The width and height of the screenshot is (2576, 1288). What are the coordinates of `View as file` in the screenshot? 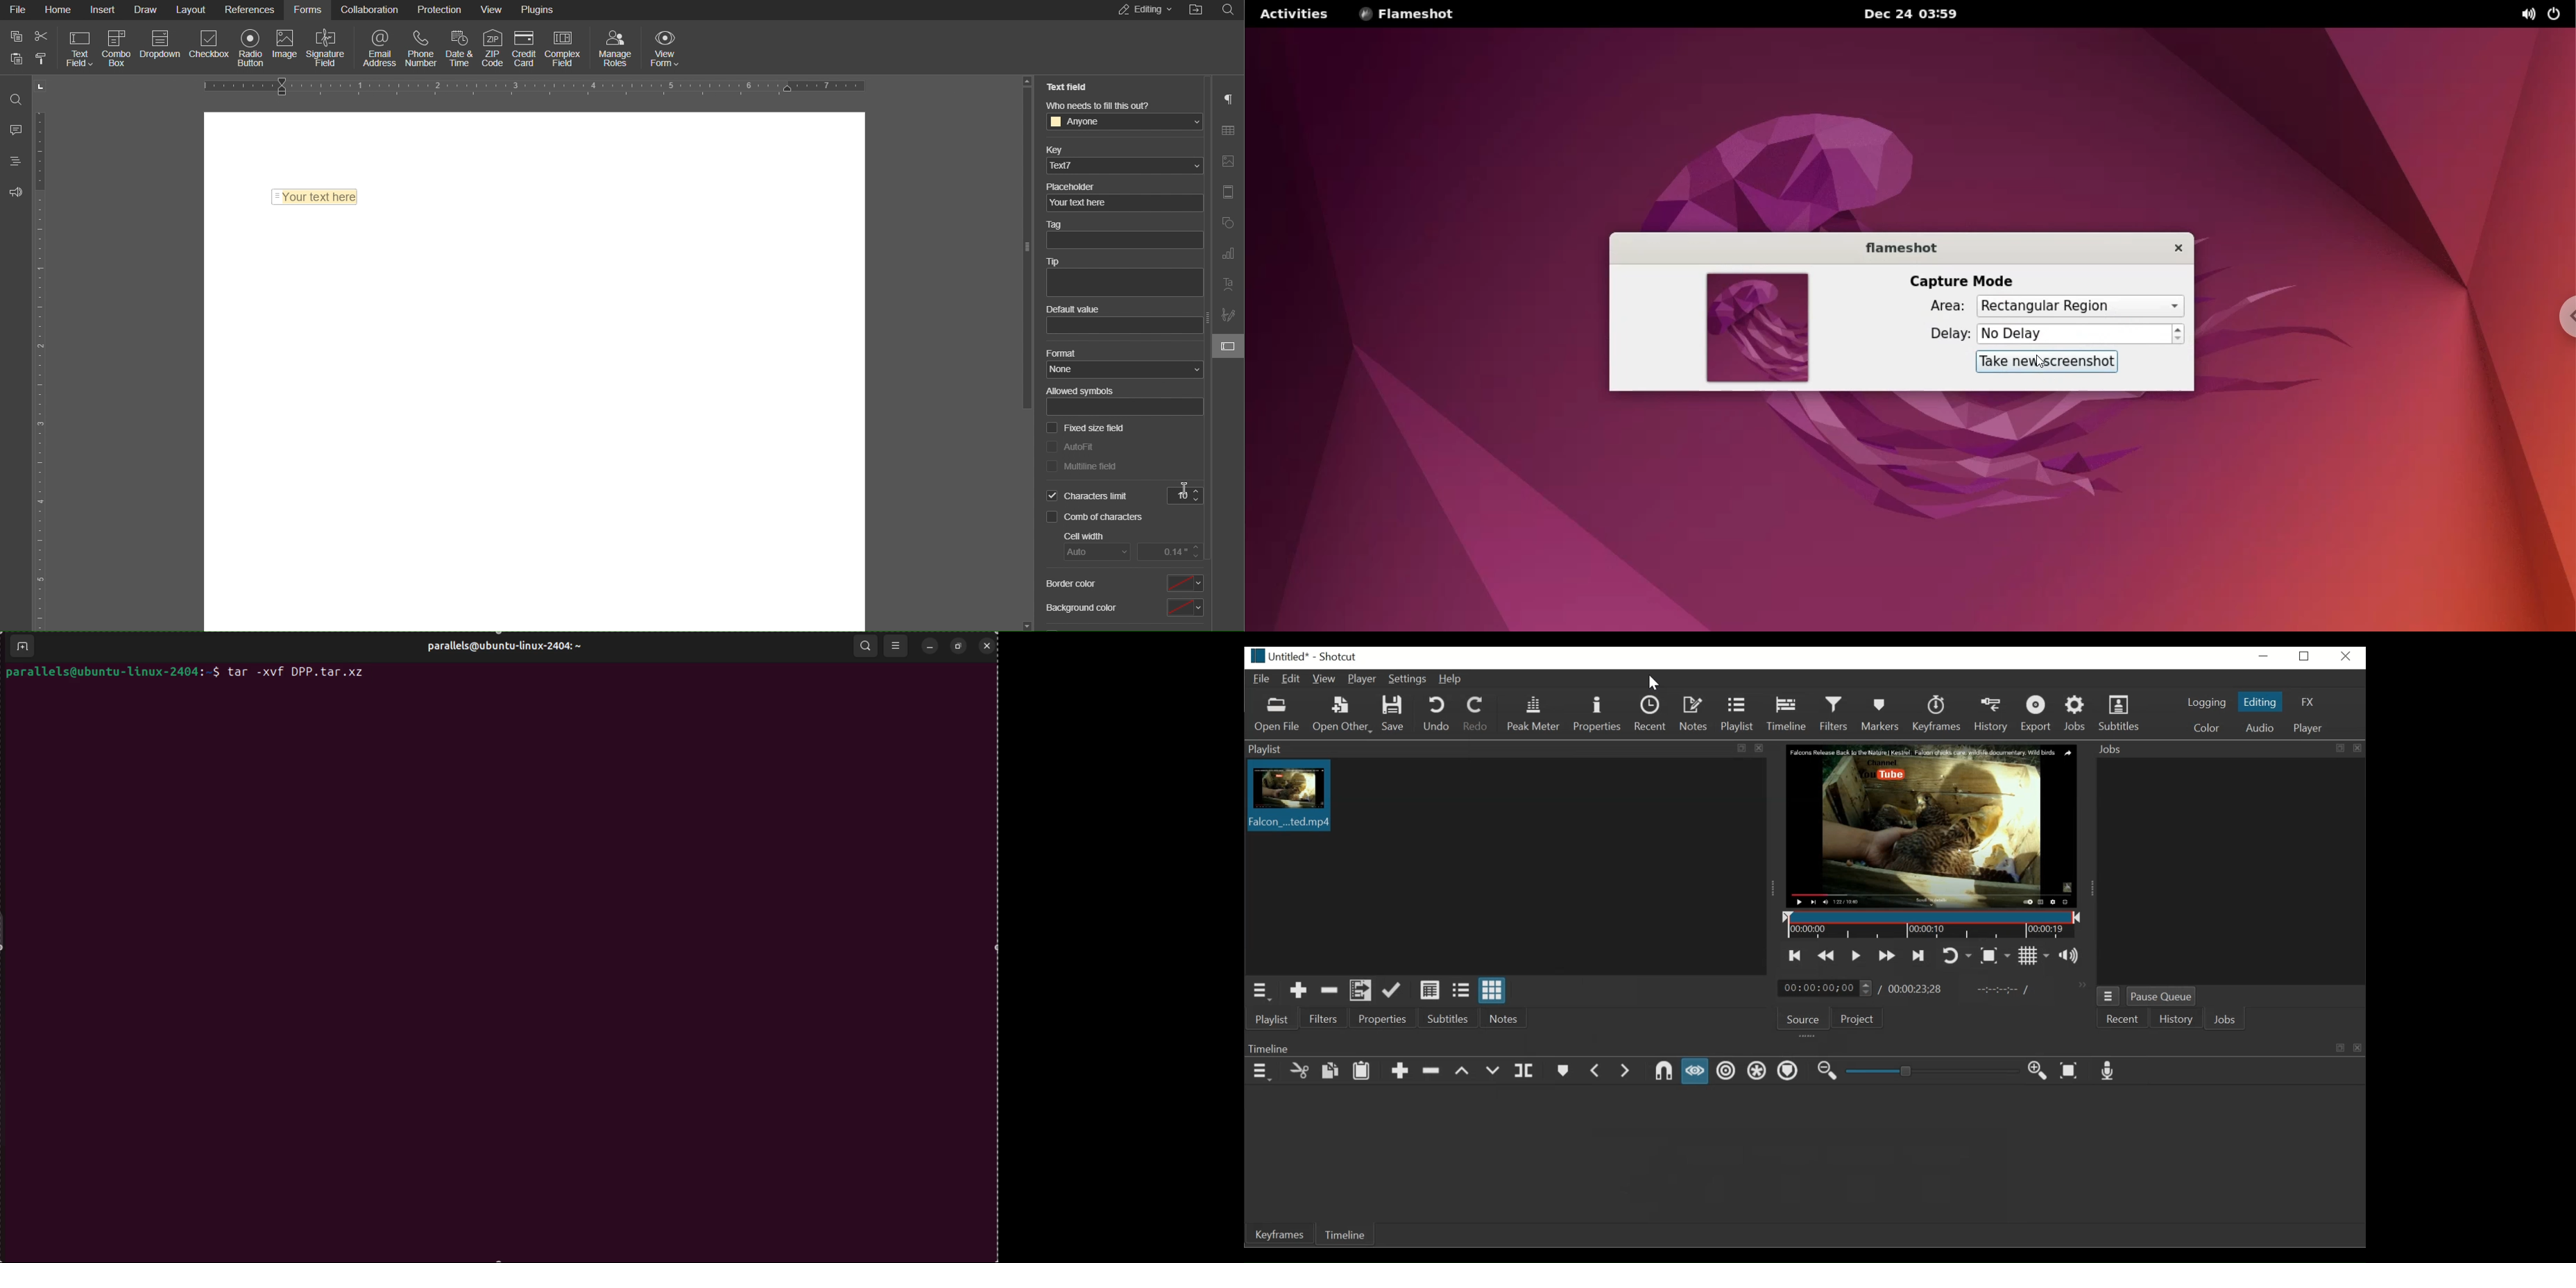 It's located at (1461, 991).